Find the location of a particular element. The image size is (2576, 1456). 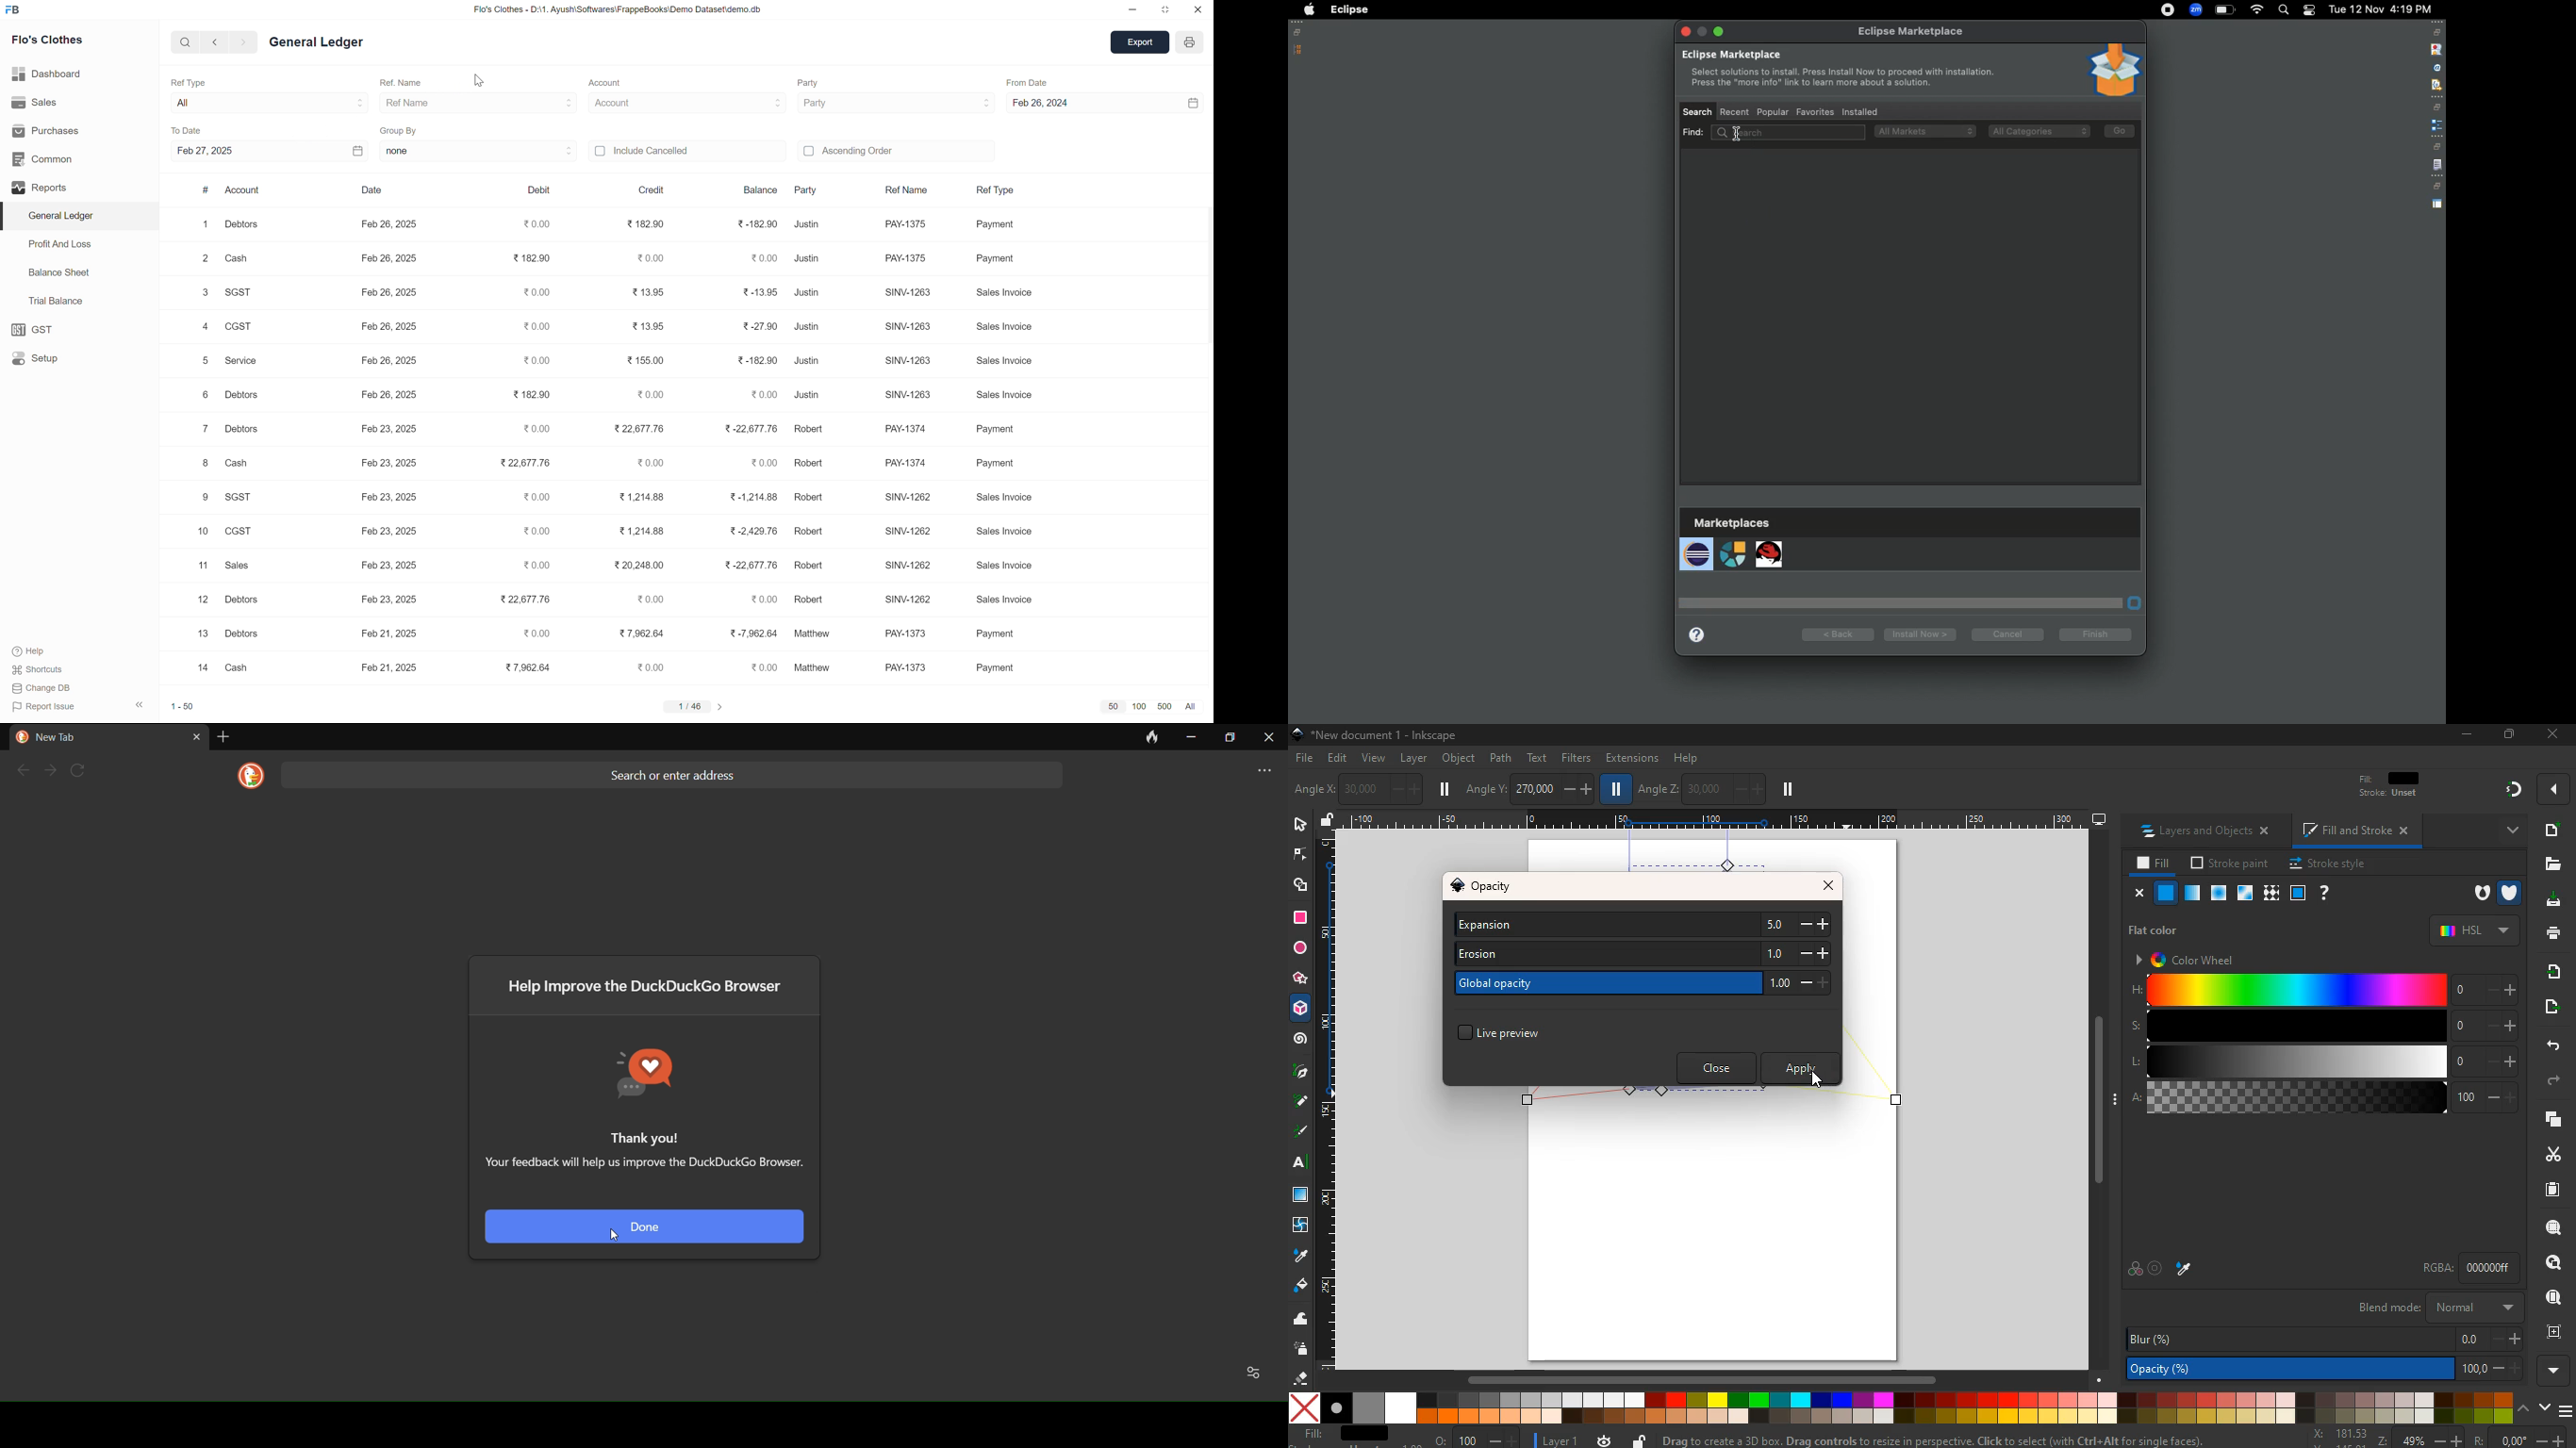

0.00 is located at coordinates (764, 464).